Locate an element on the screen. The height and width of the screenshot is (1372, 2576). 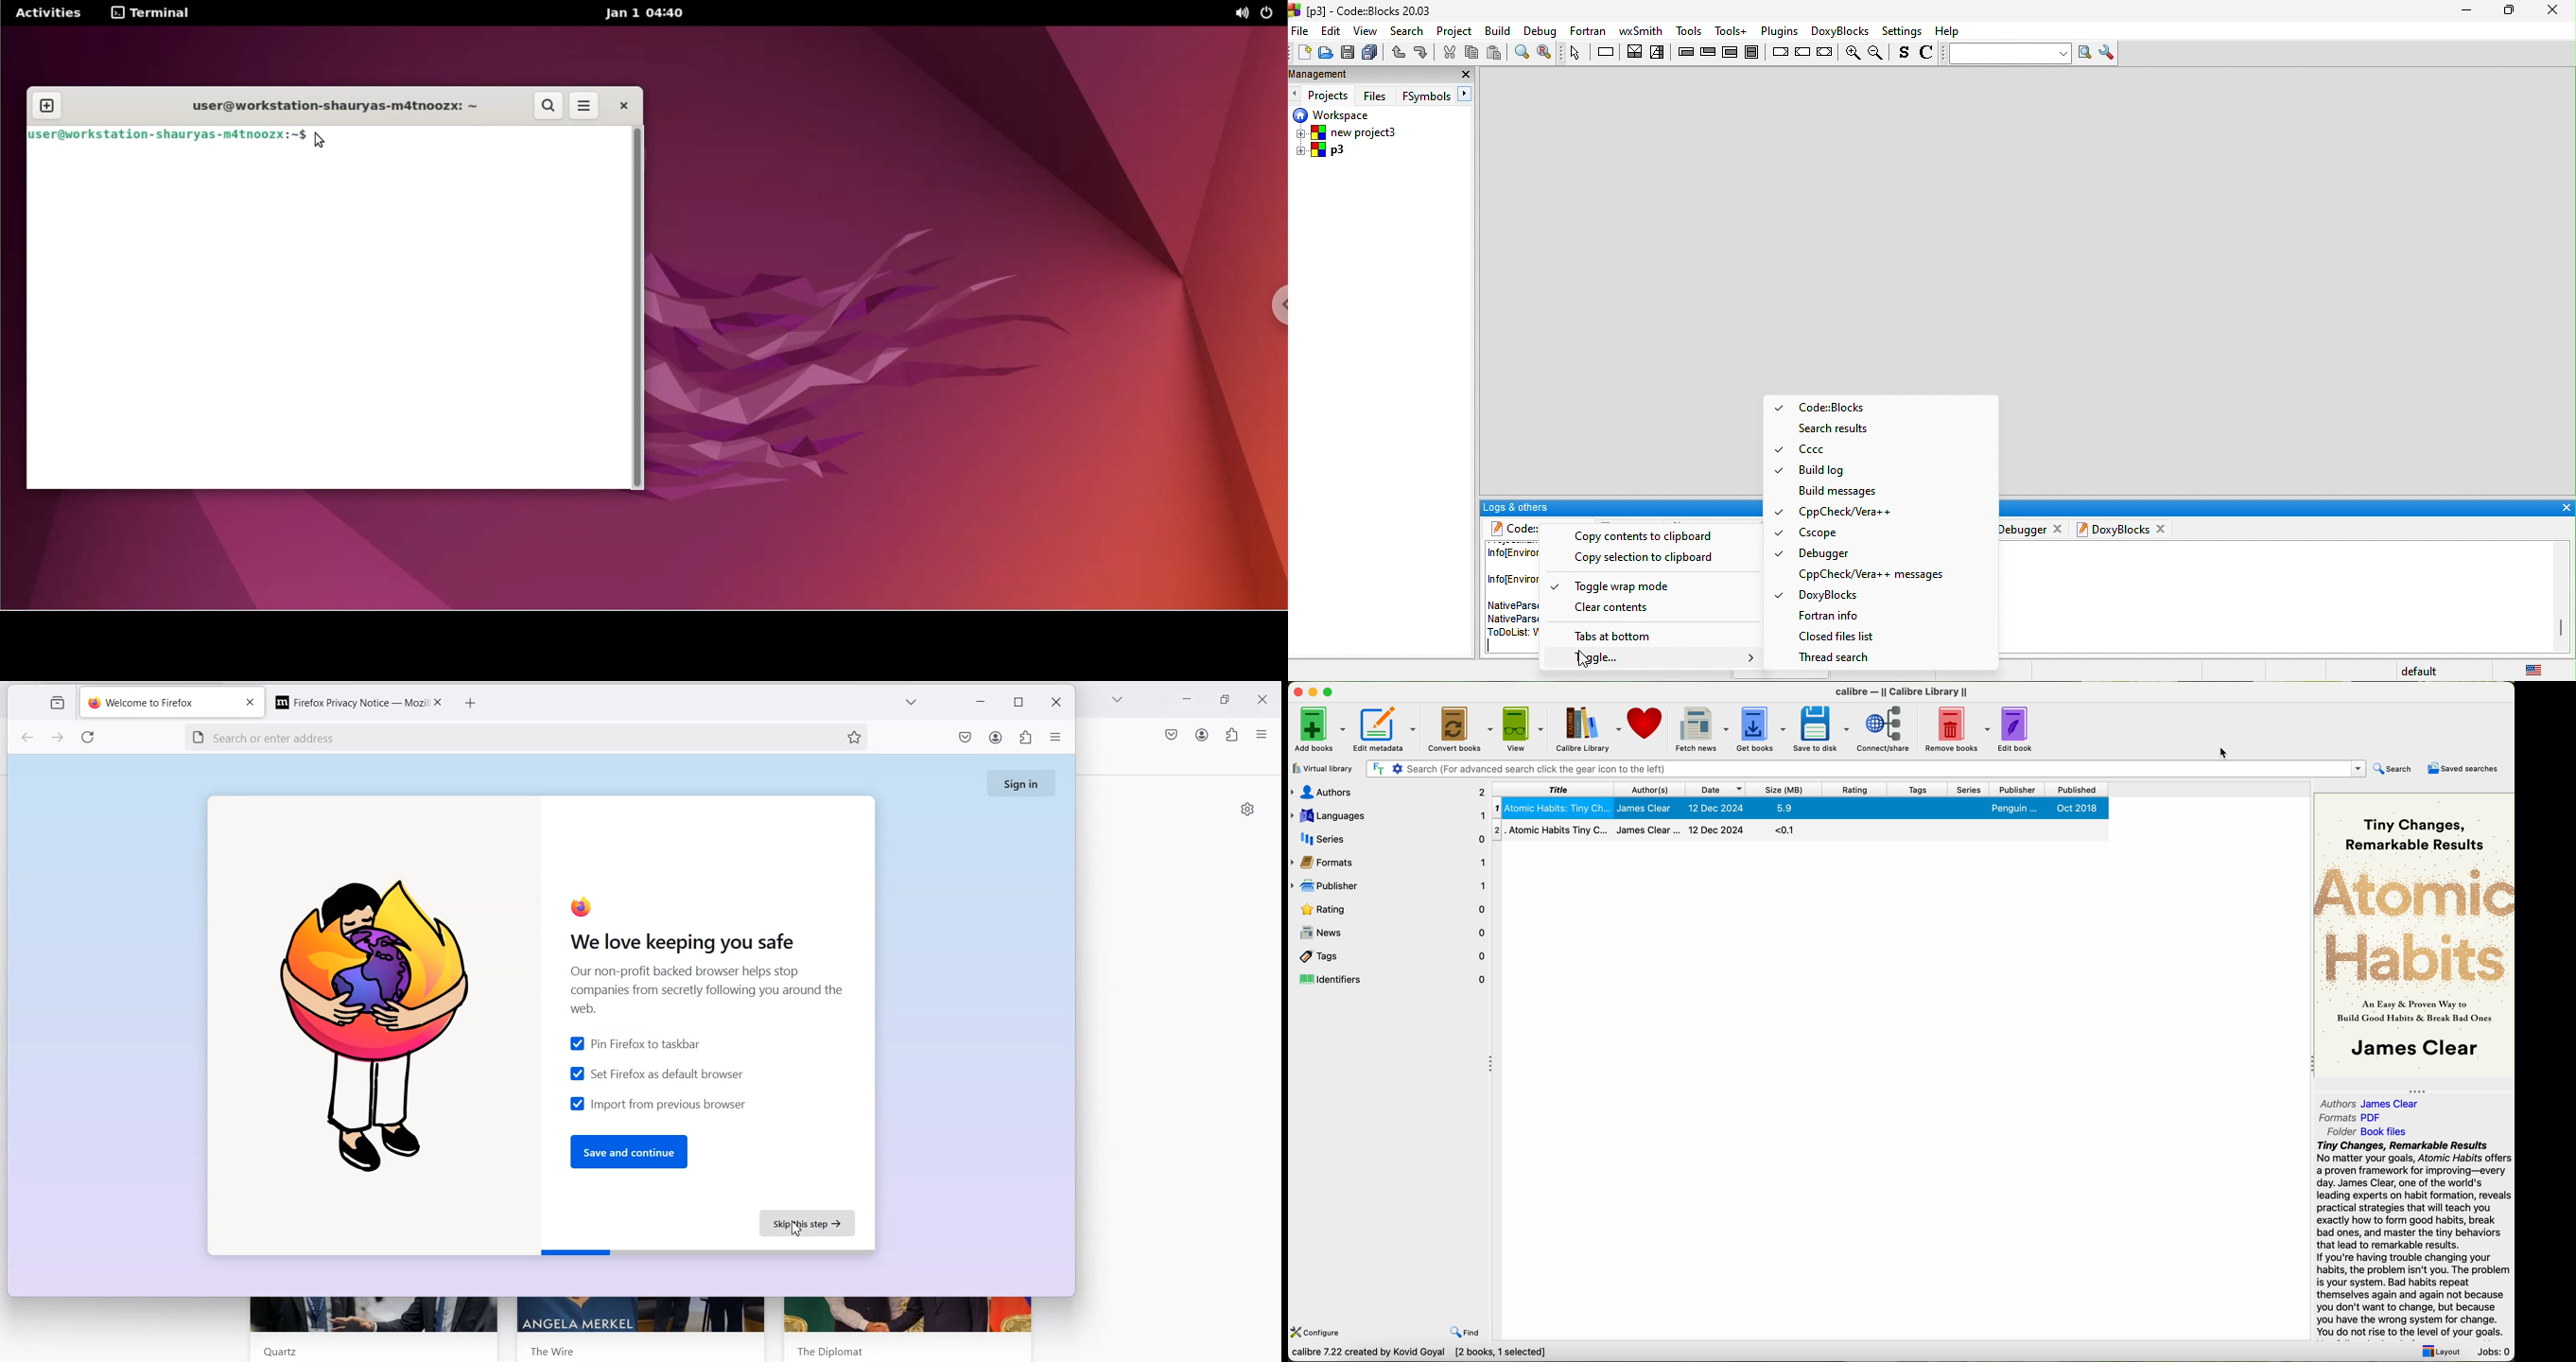
firefox logo is located at coordinates (577, 907).